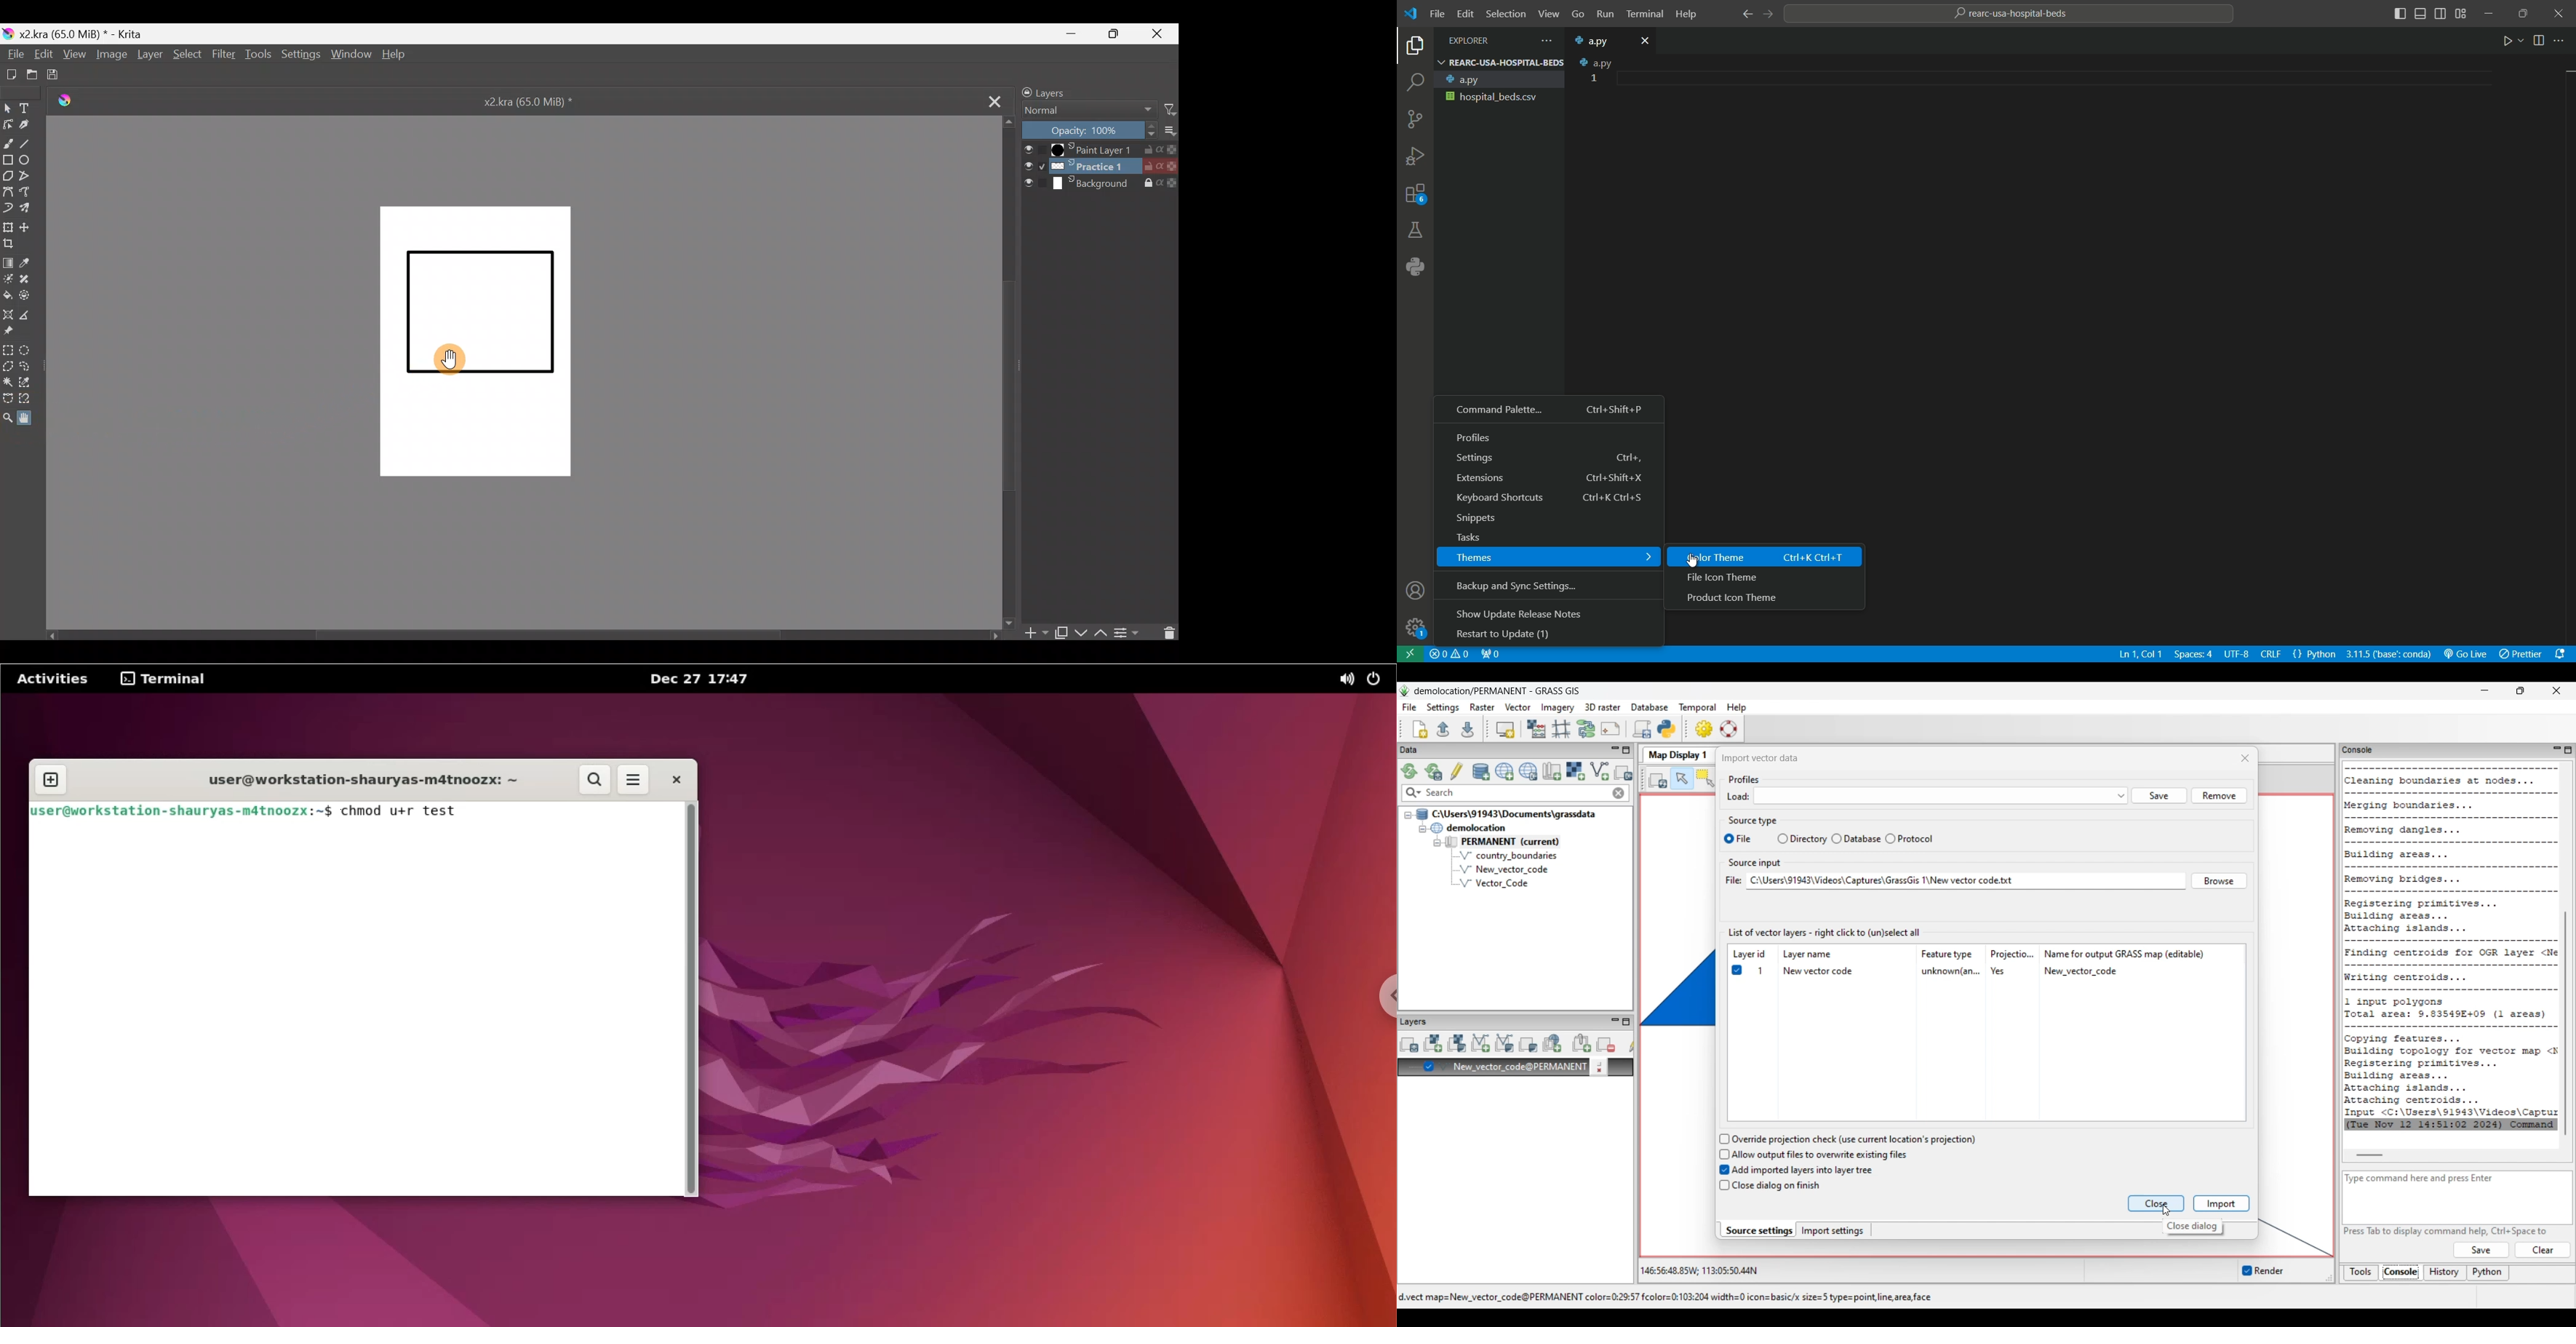  I want to click on Elliptical selection tool, so click(28, 351).